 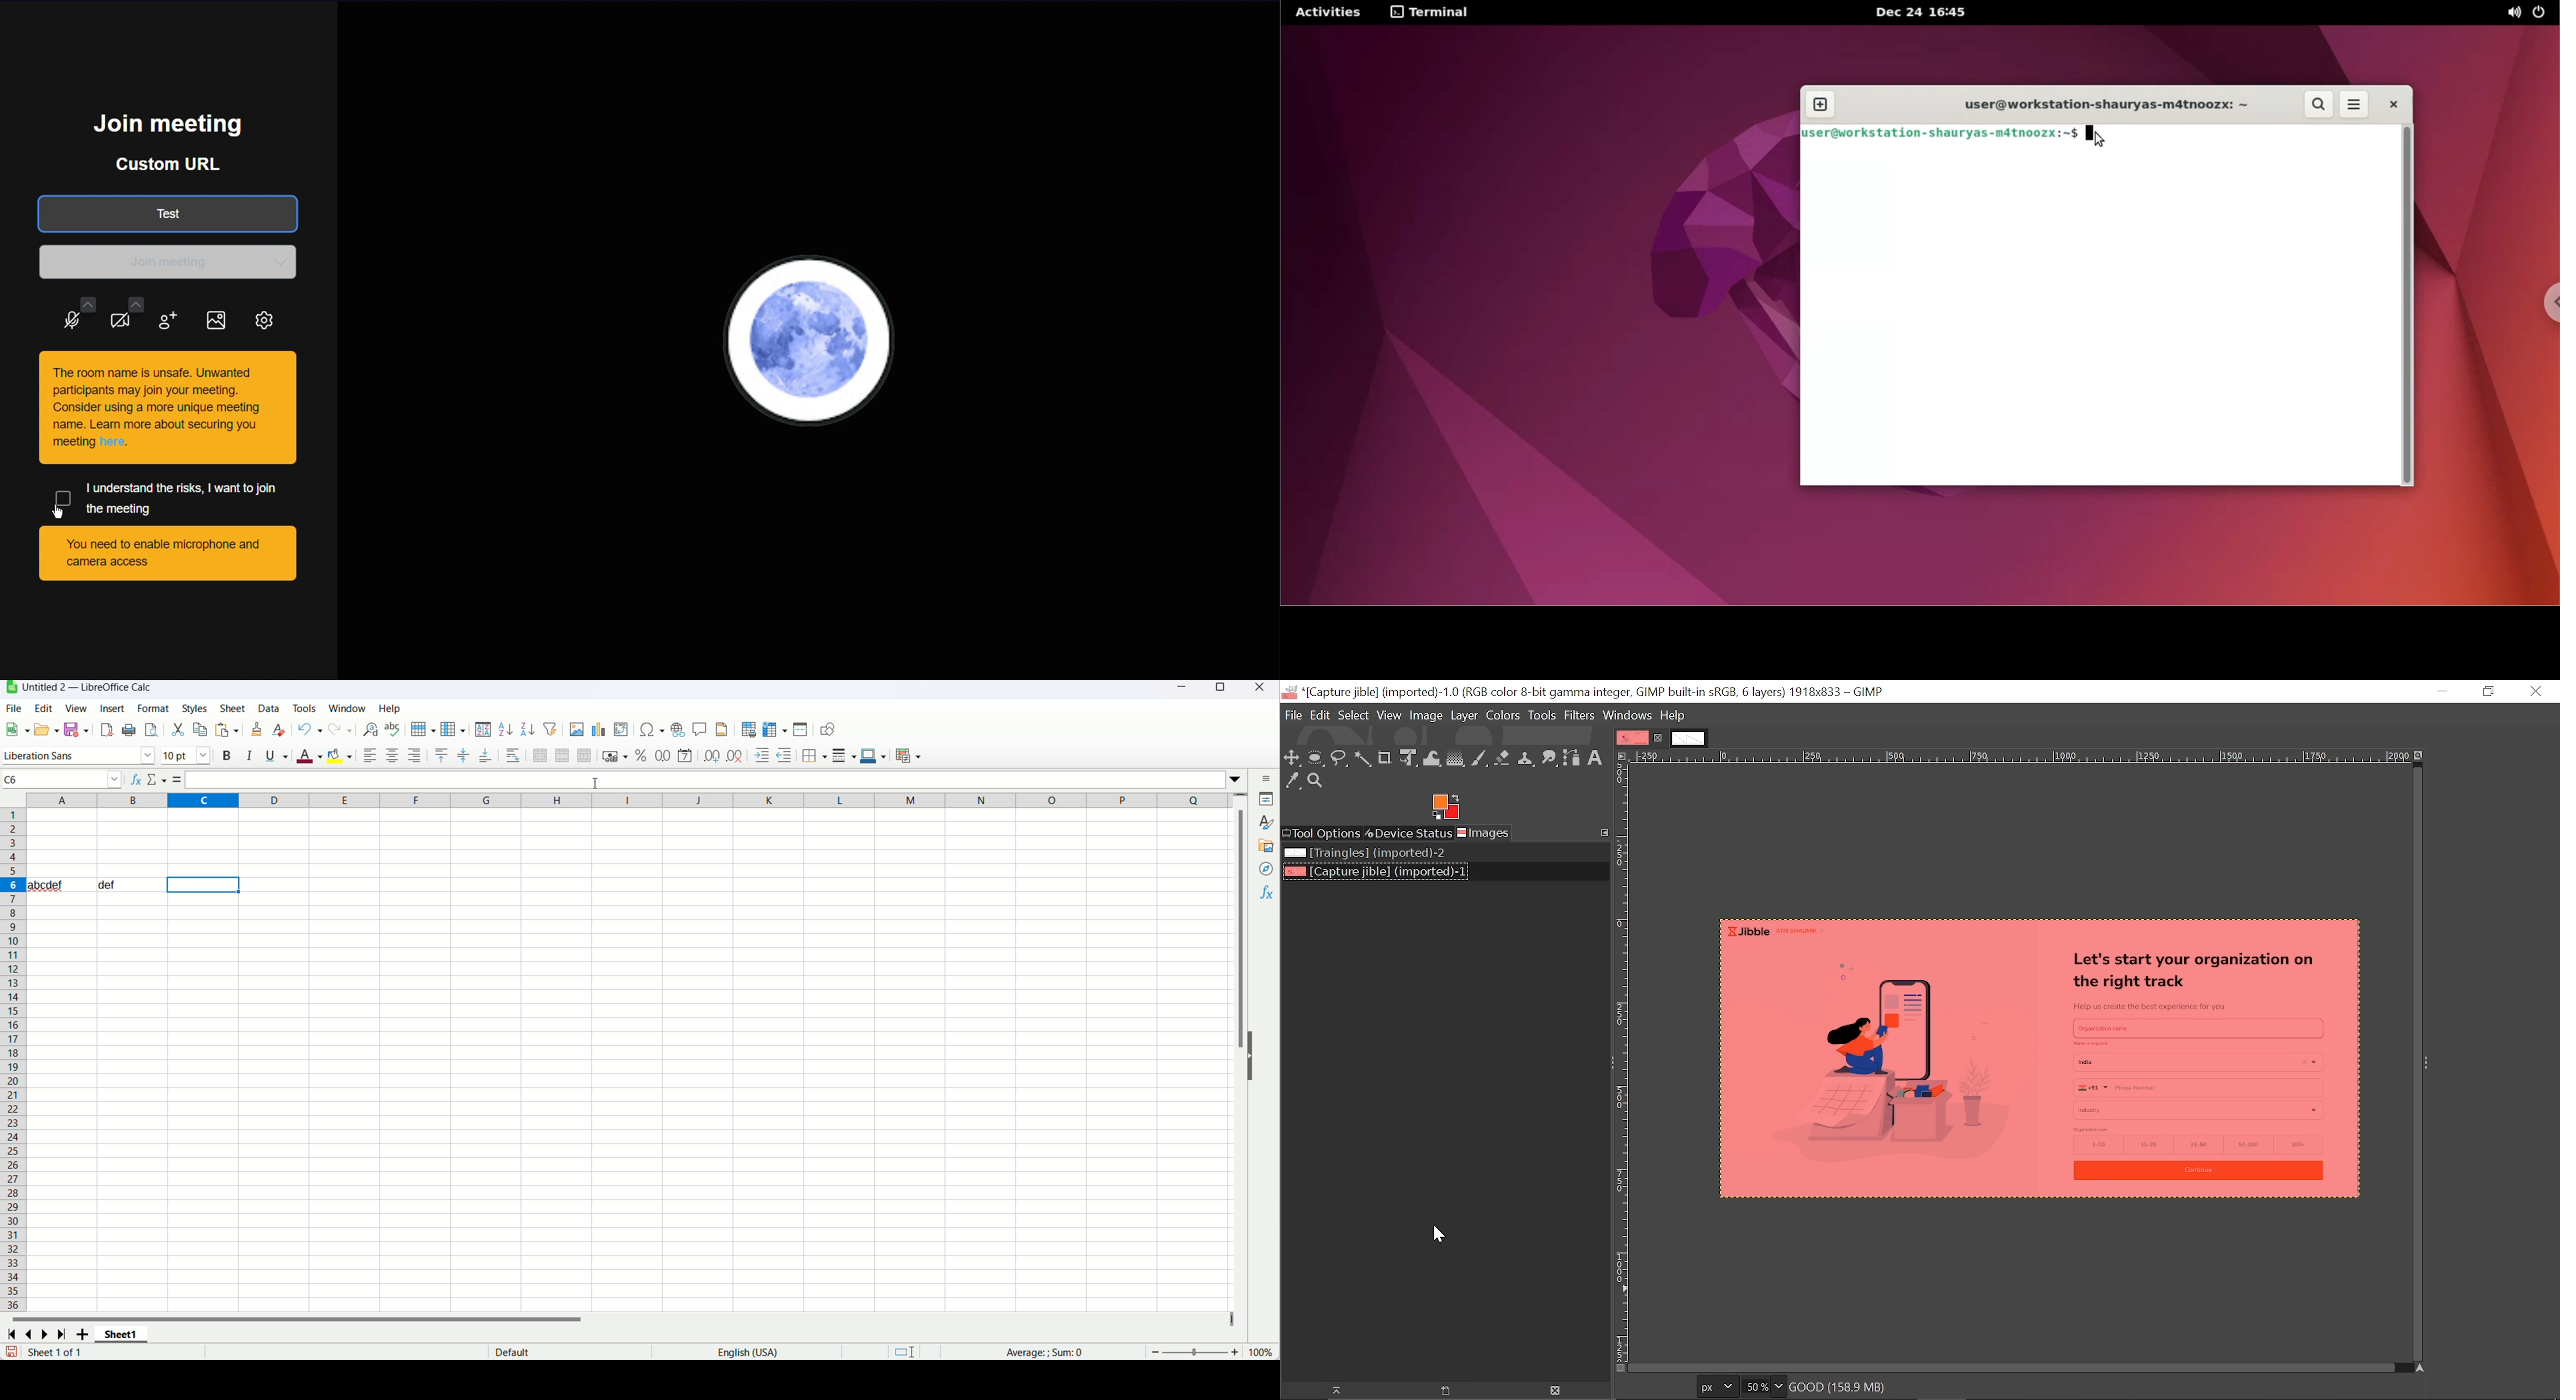 What do you see at coordinates (1504, 758) in the screenshot?
I see `Eraser tool` at bounding box center [1504, 758].